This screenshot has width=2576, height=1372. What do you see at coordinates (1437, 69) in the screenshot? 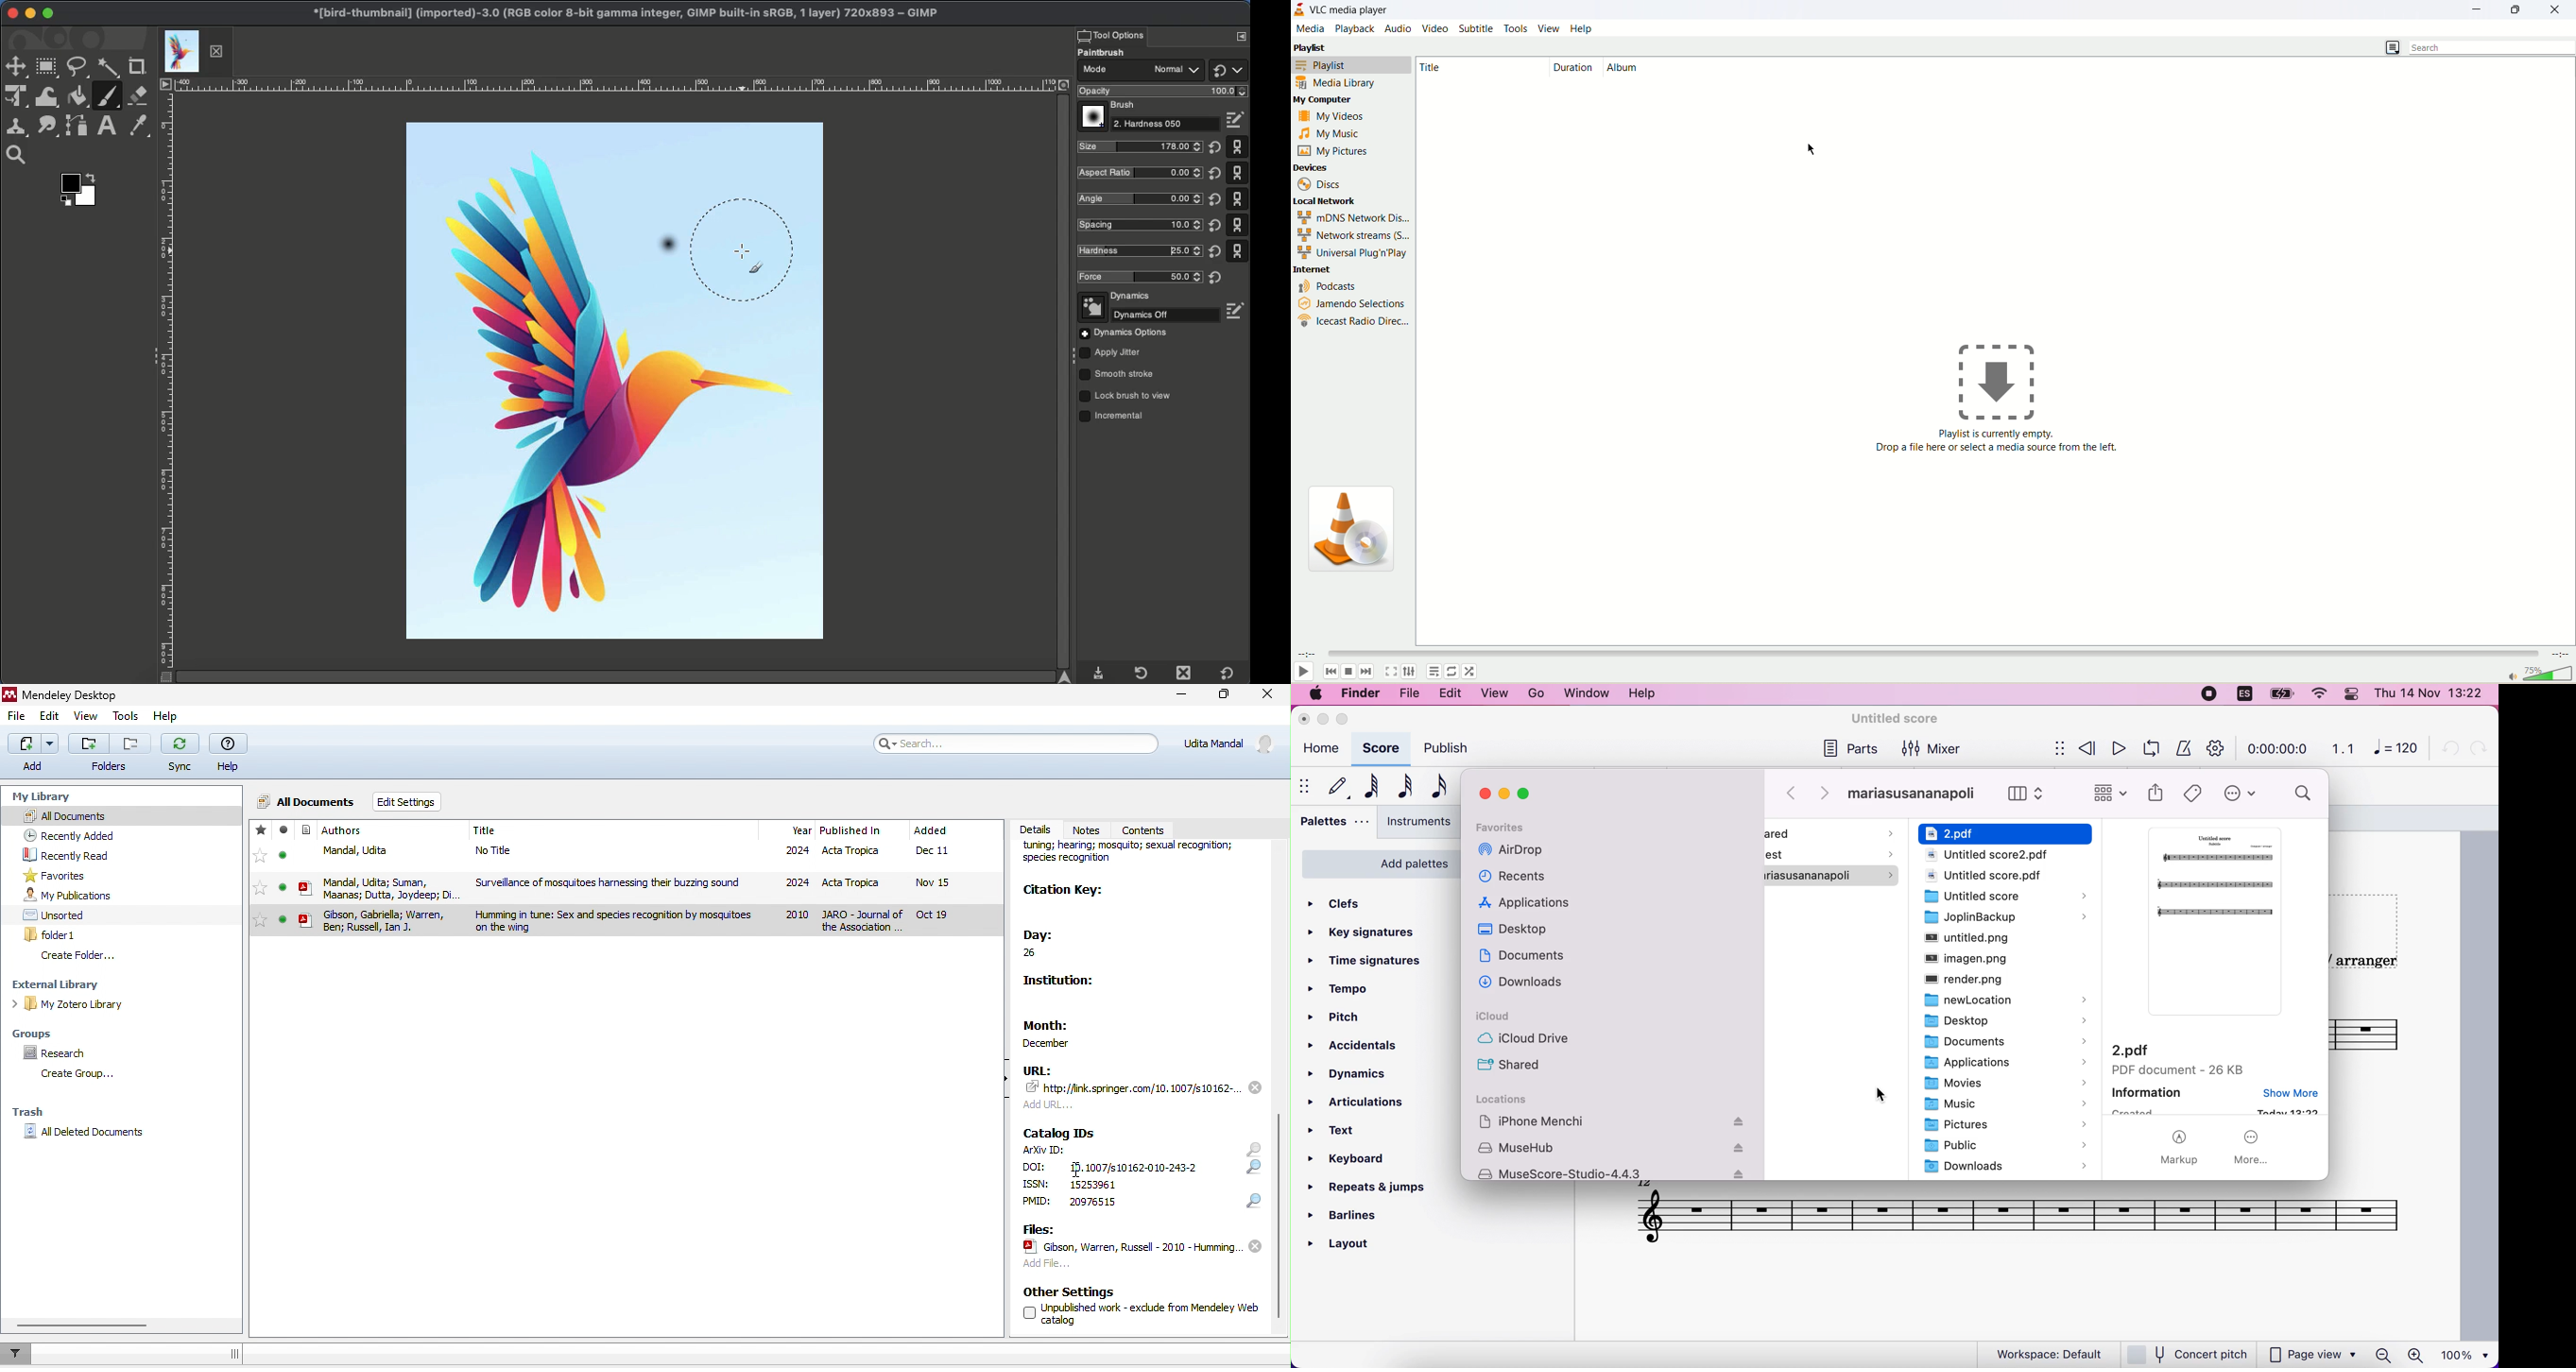
I see `title` at bounding box center [1437, 69].